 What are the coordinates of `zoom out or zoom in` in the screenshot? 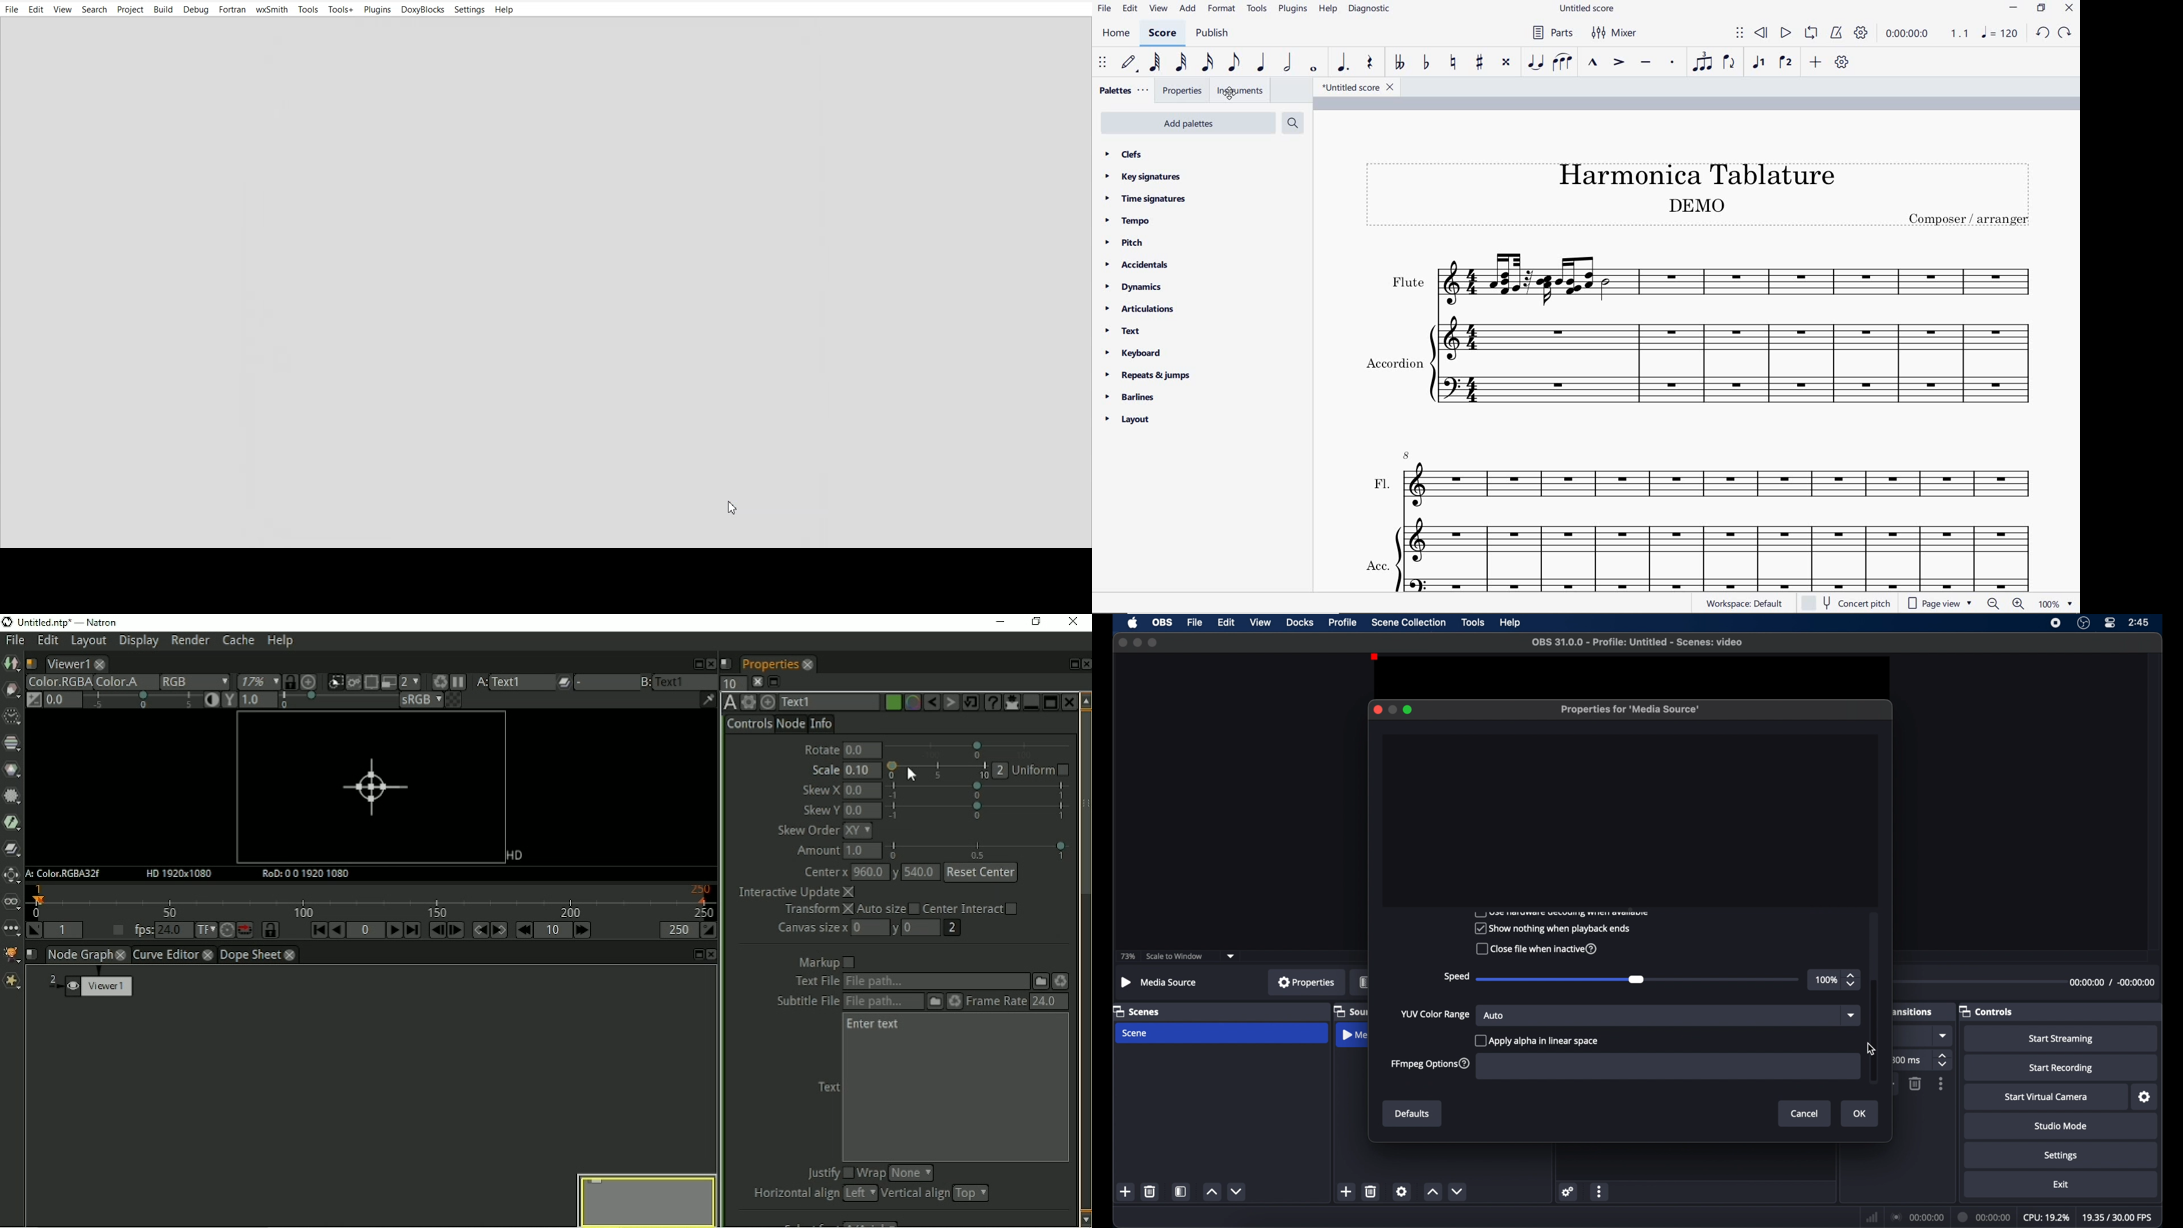 It's located at (2005, 604).